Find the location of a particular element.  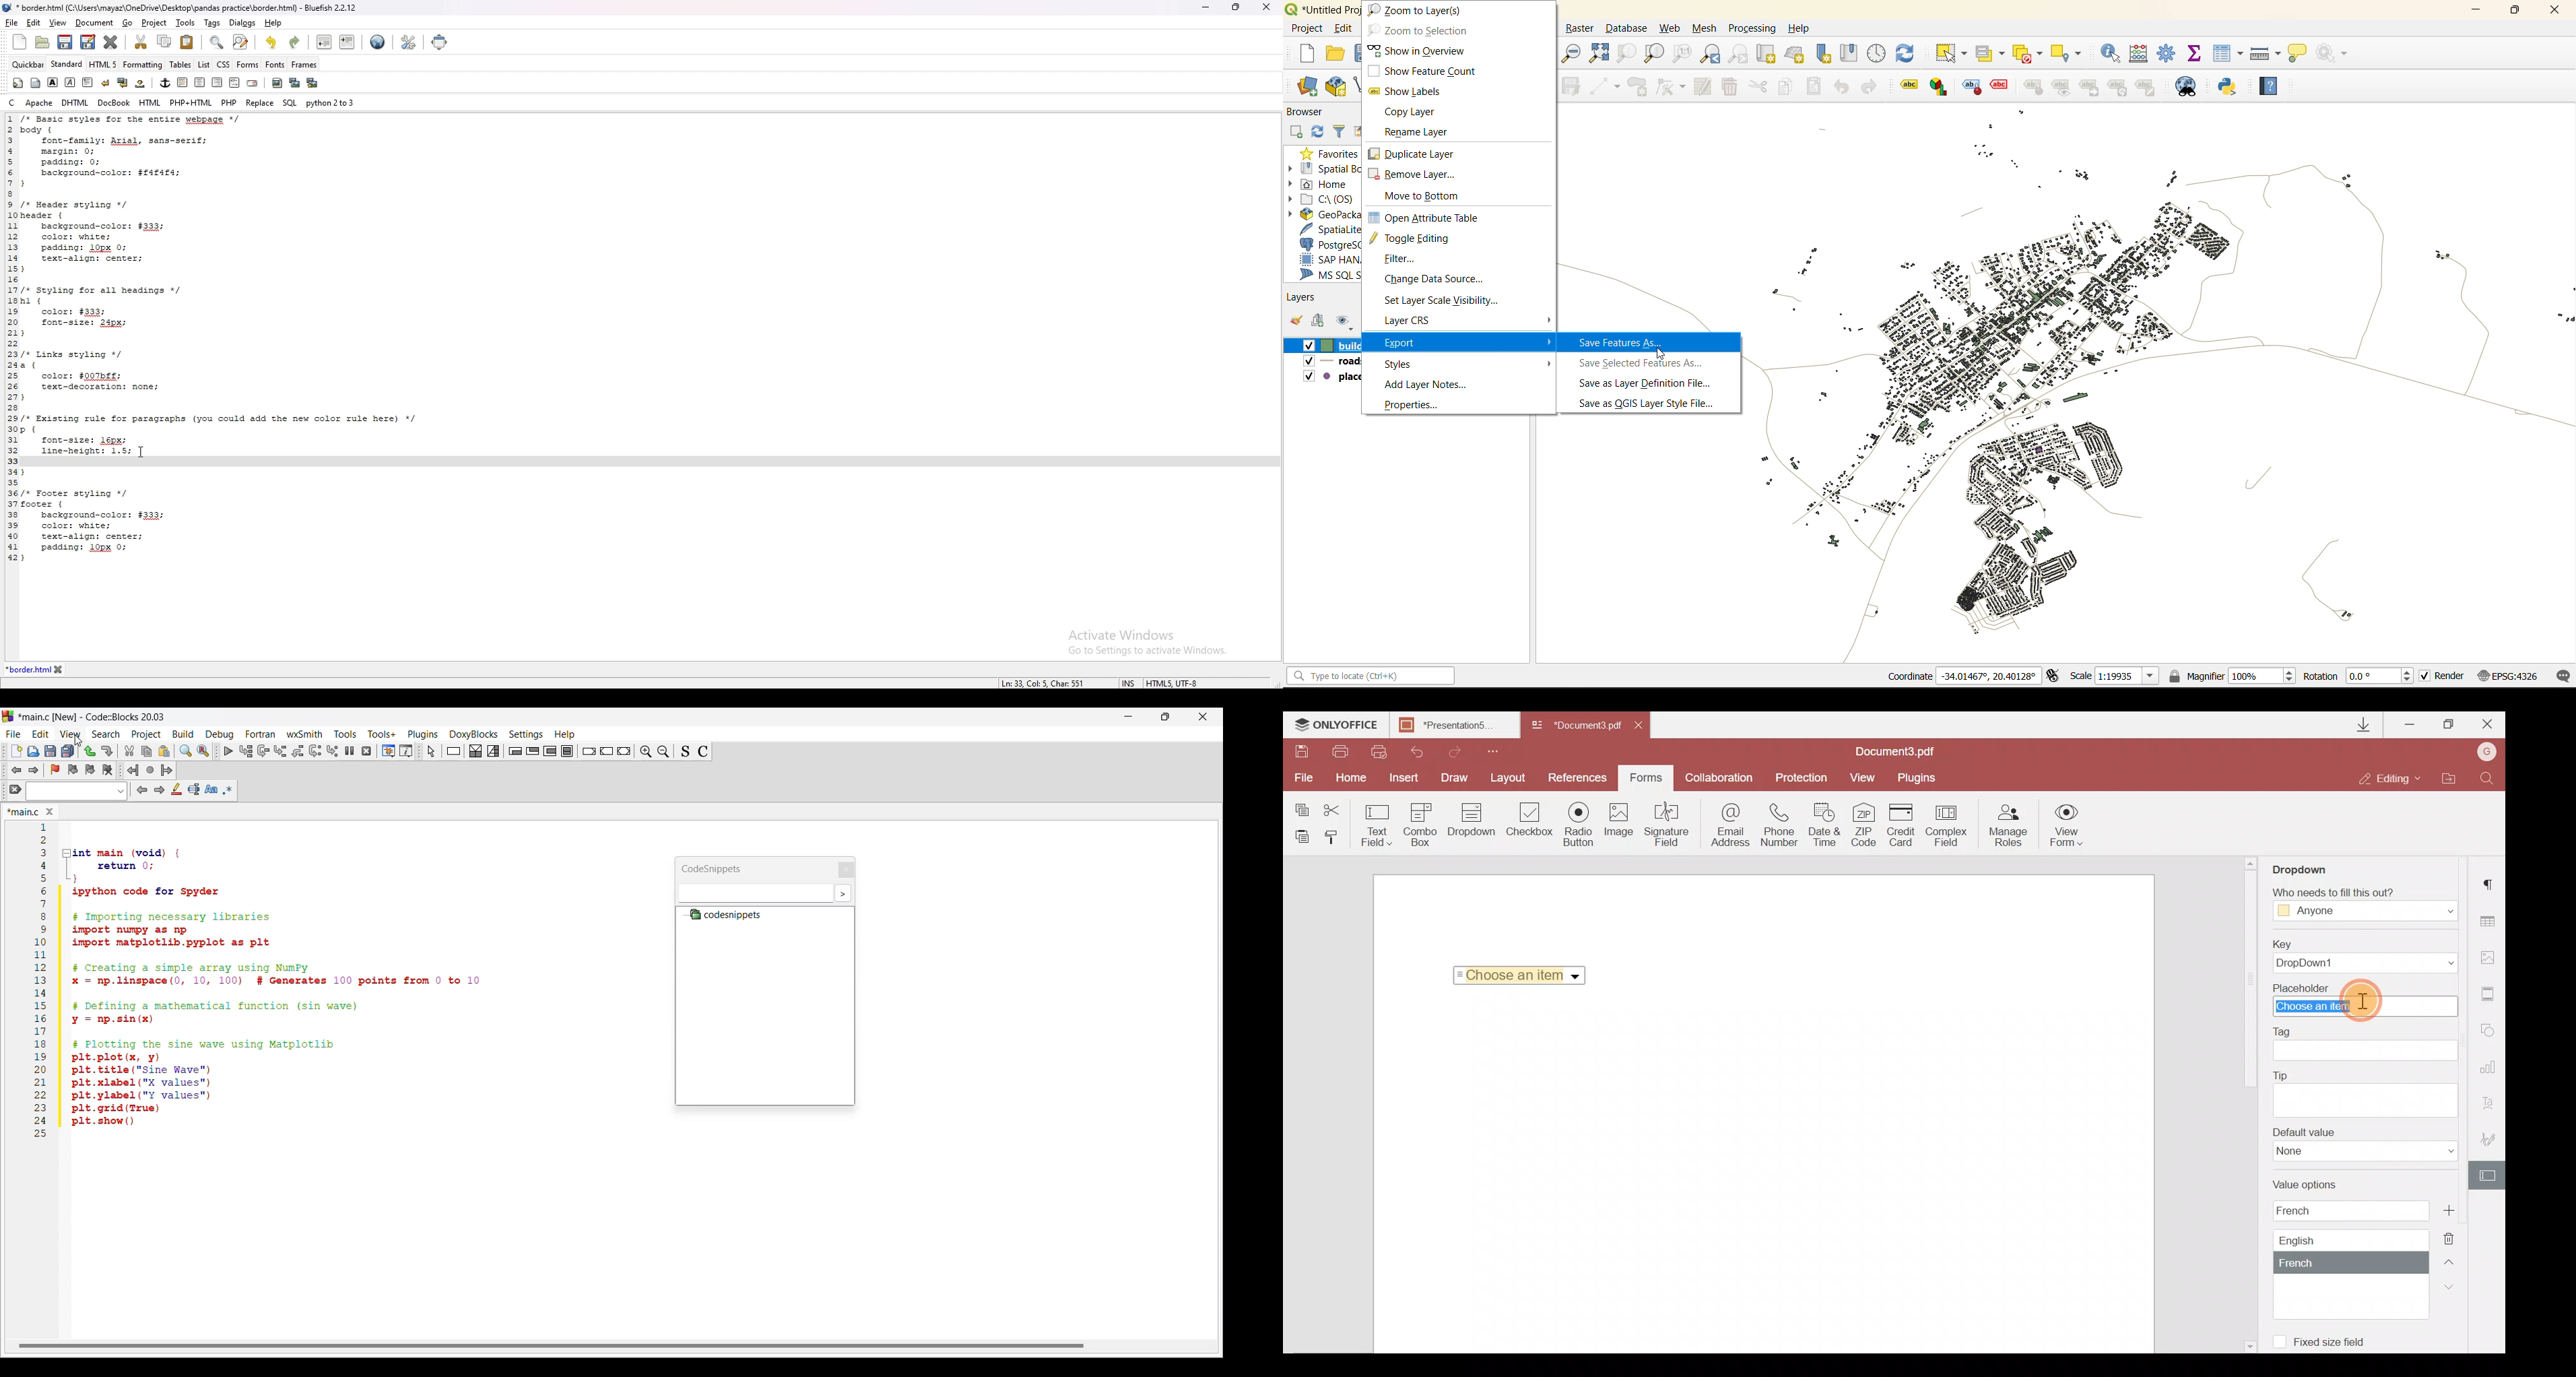

layers is located at coordinates (1302, 296).